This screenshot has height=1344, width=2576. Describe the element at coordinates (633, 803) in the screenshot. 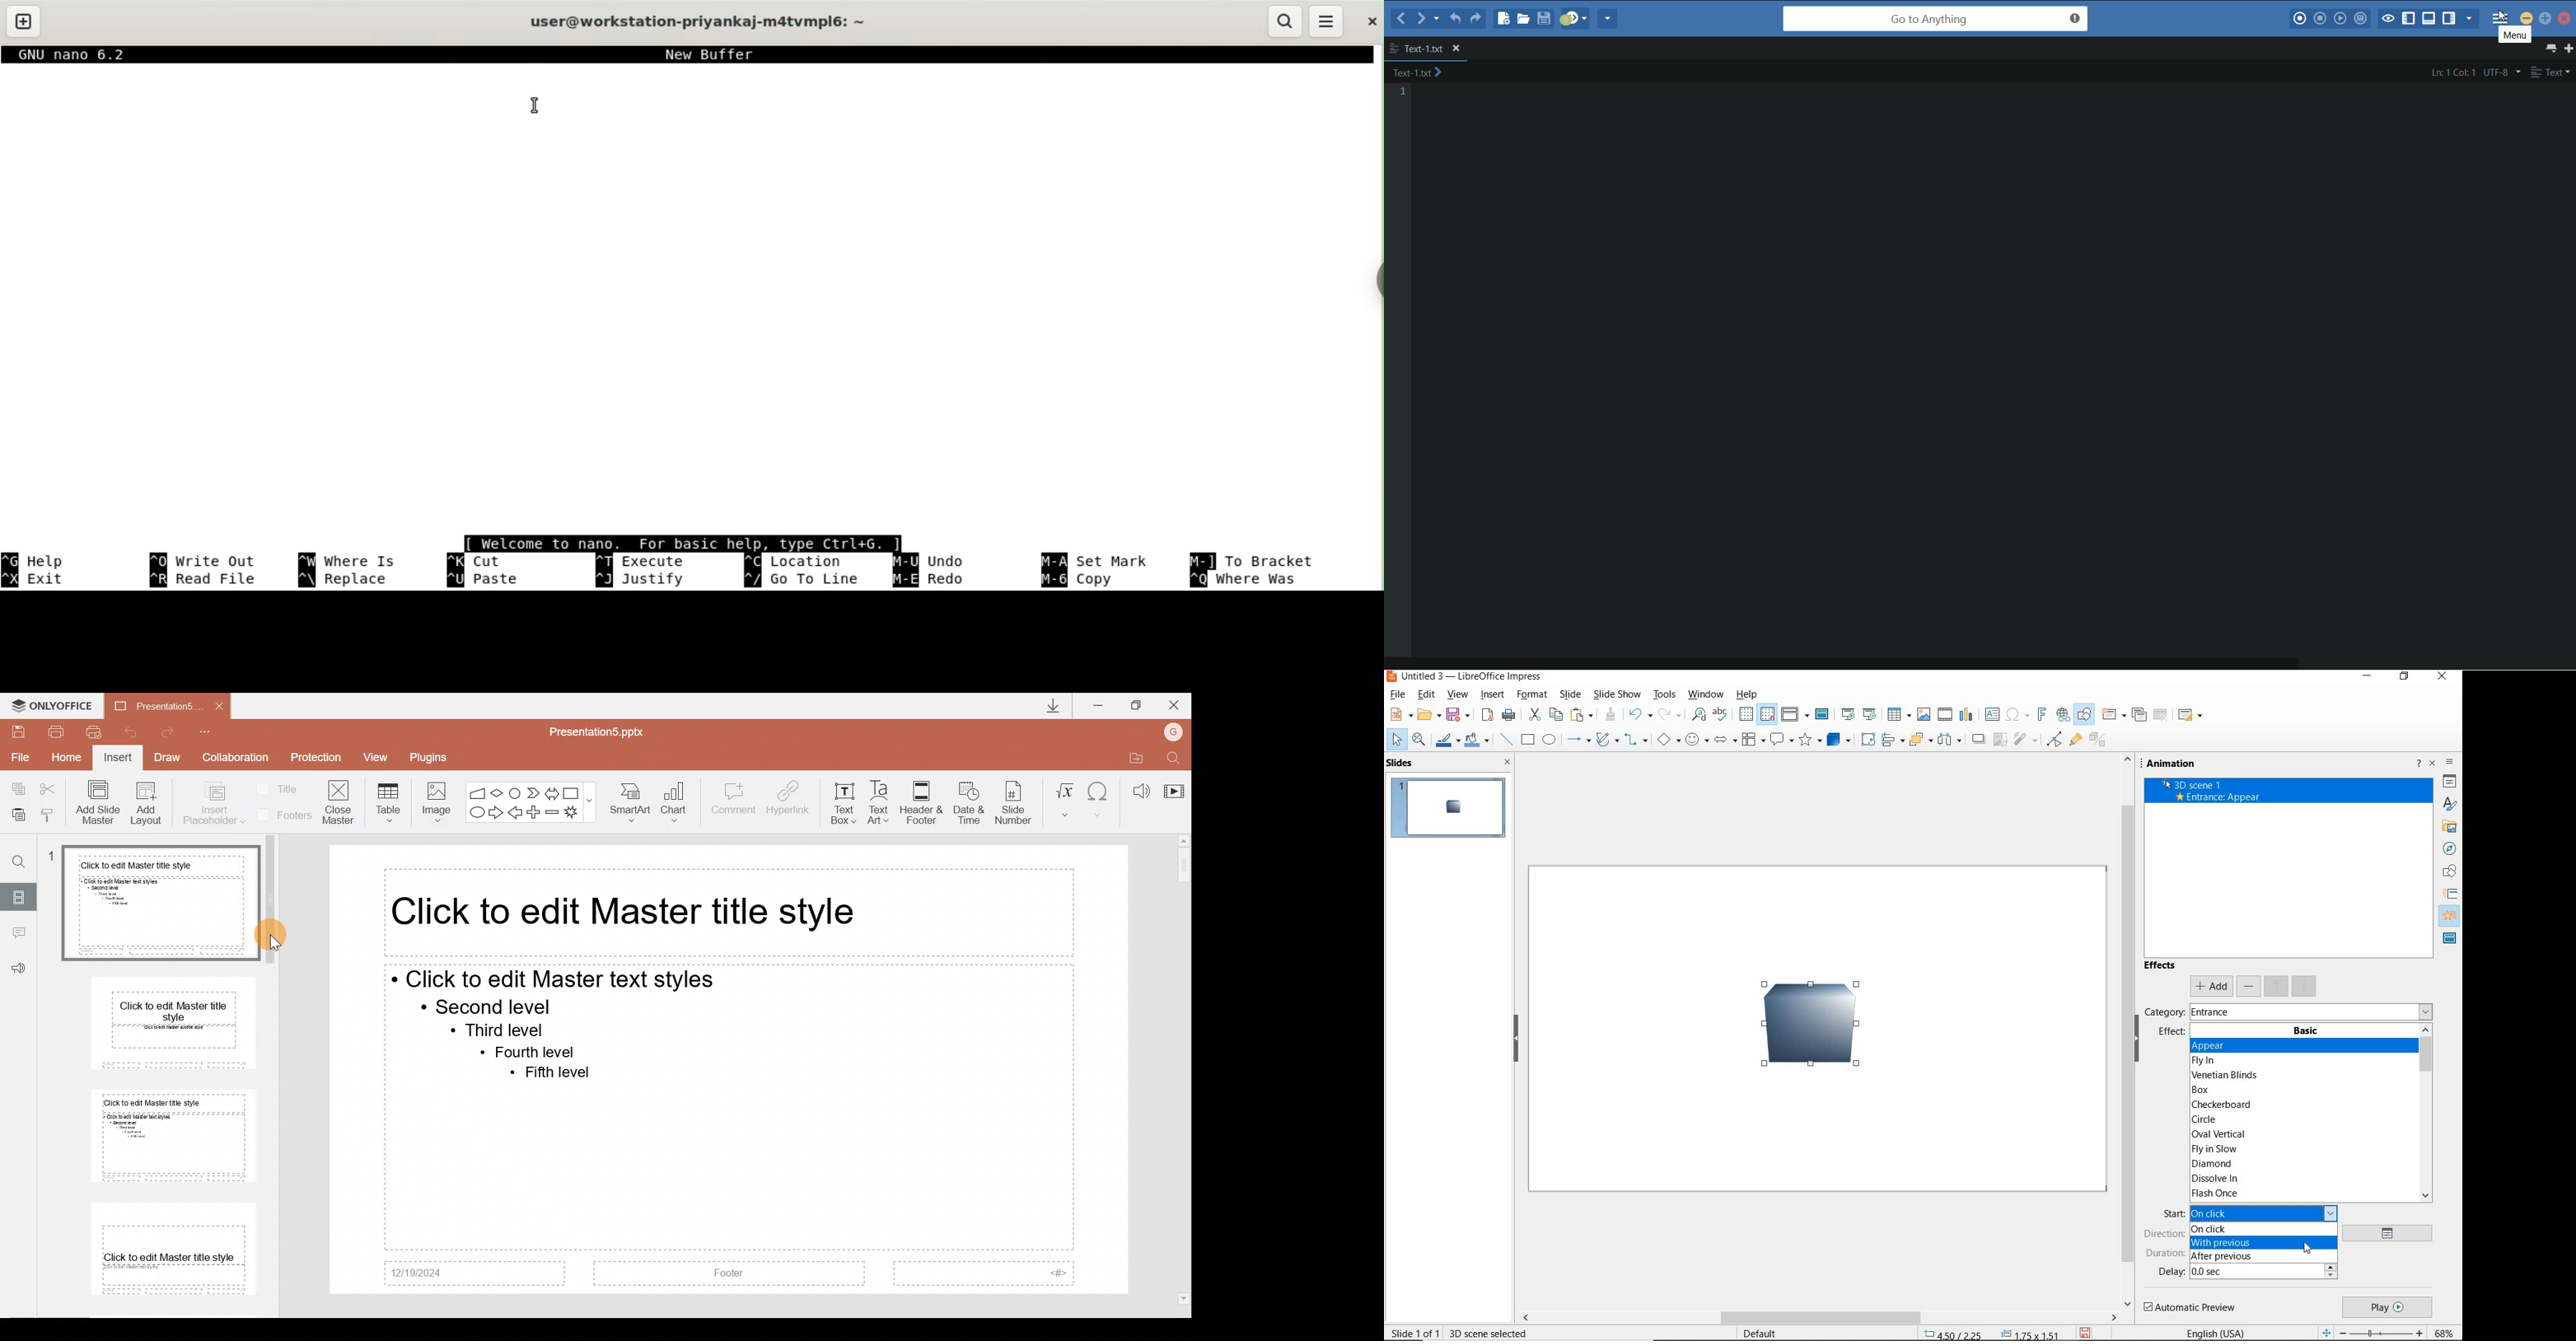

I see `SmartArt` at that location.